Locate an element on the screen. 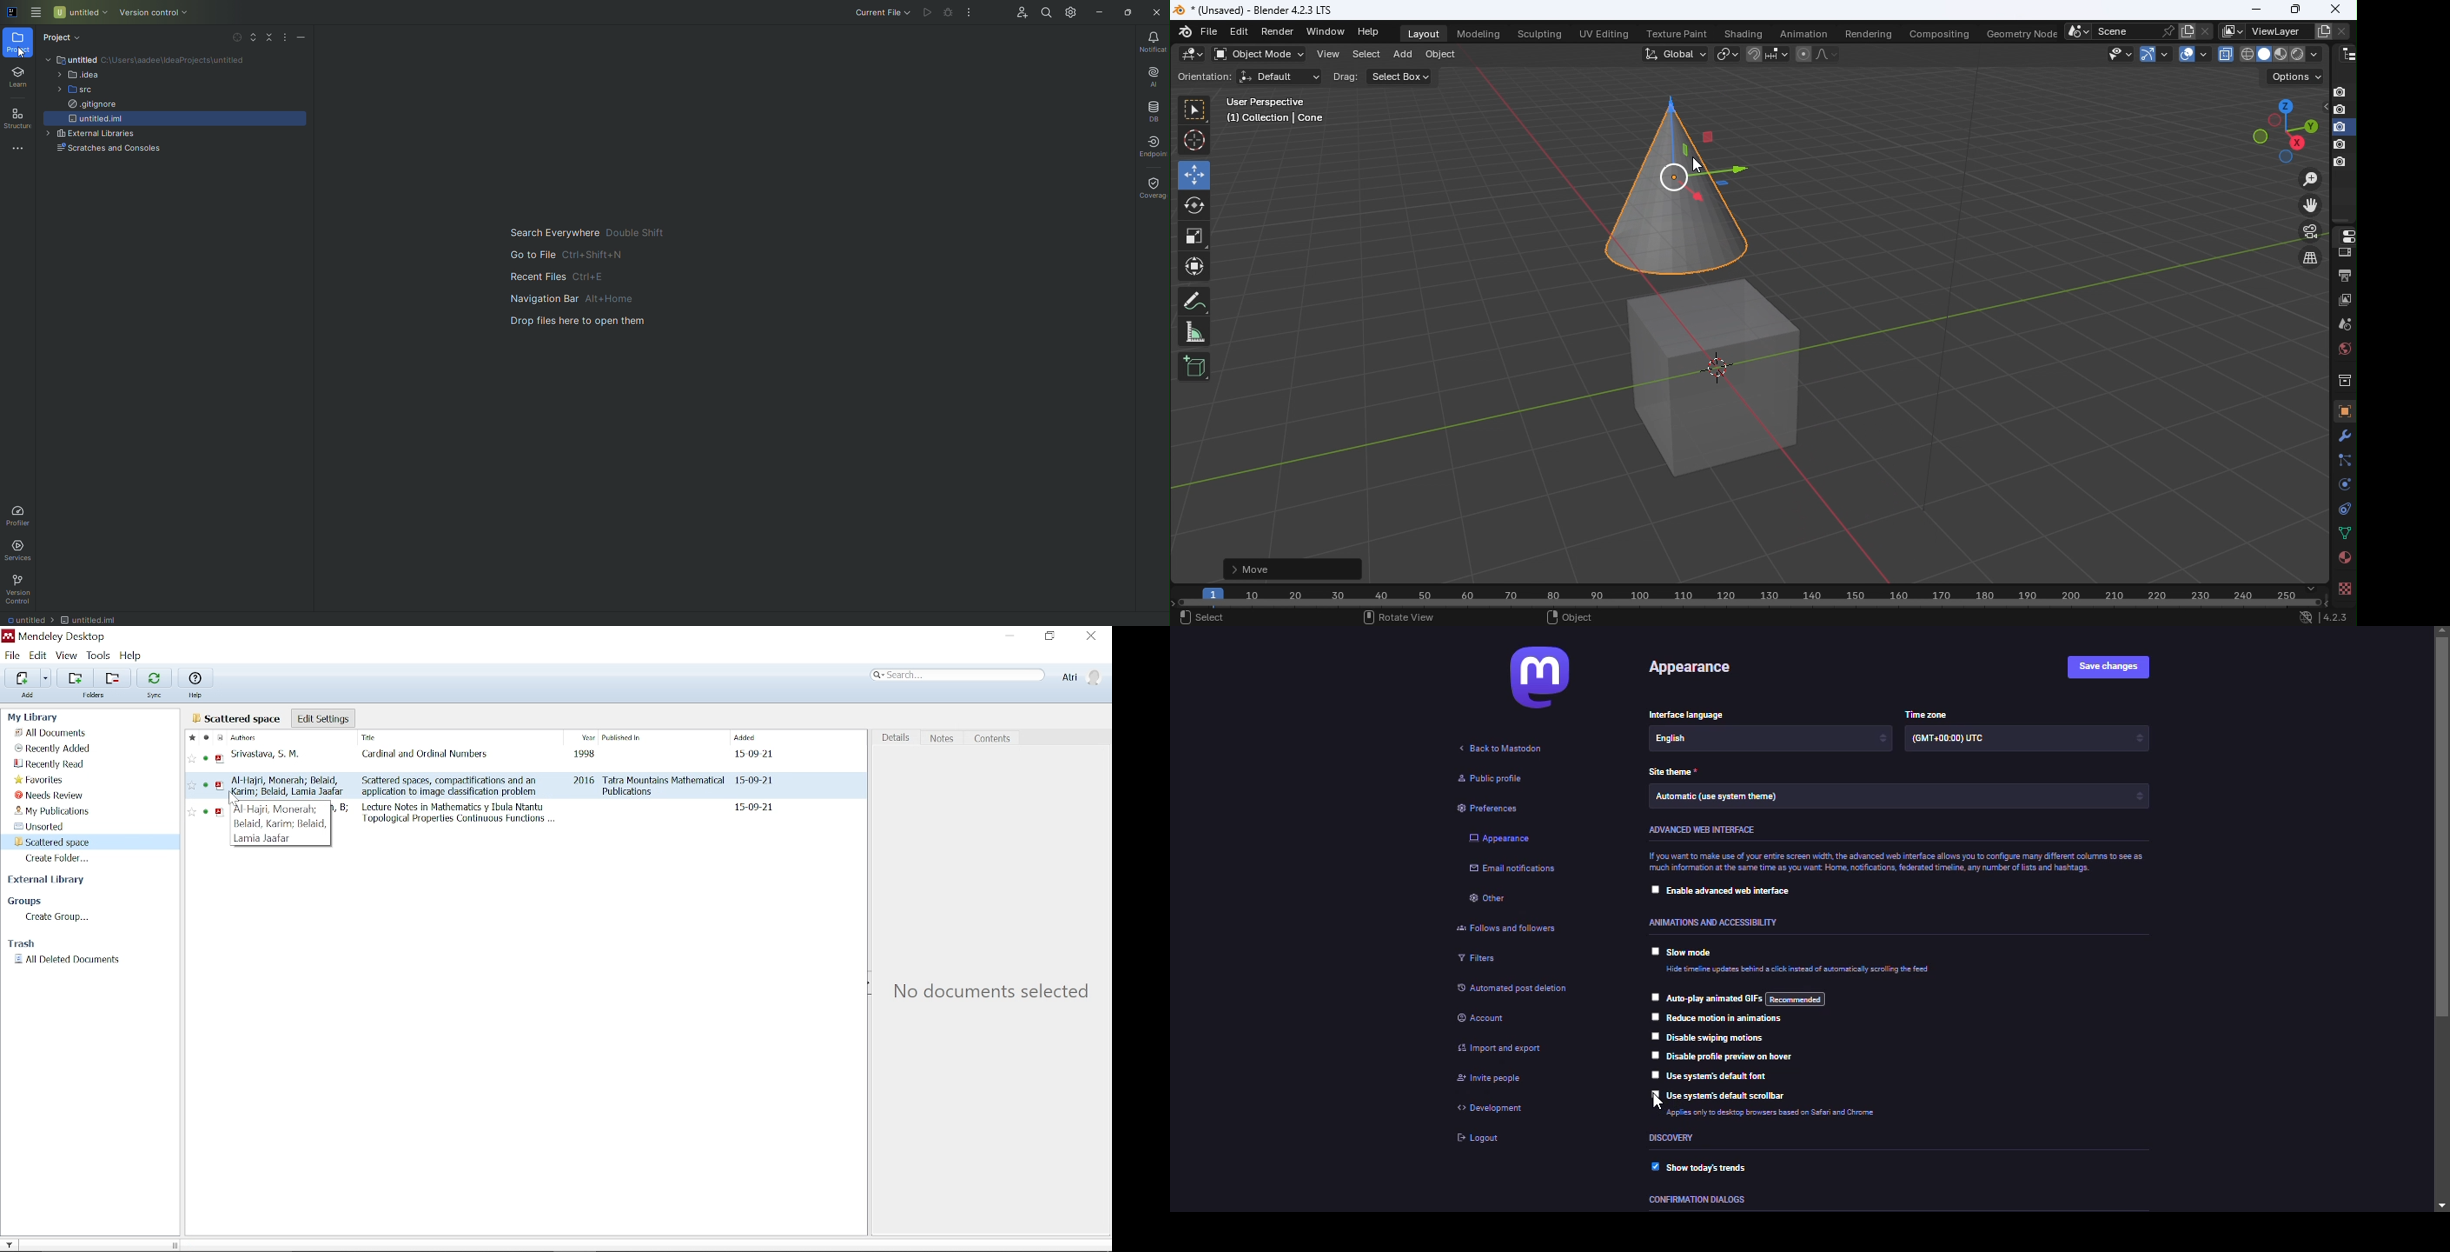  Add files is located at coordinates (22, 677).